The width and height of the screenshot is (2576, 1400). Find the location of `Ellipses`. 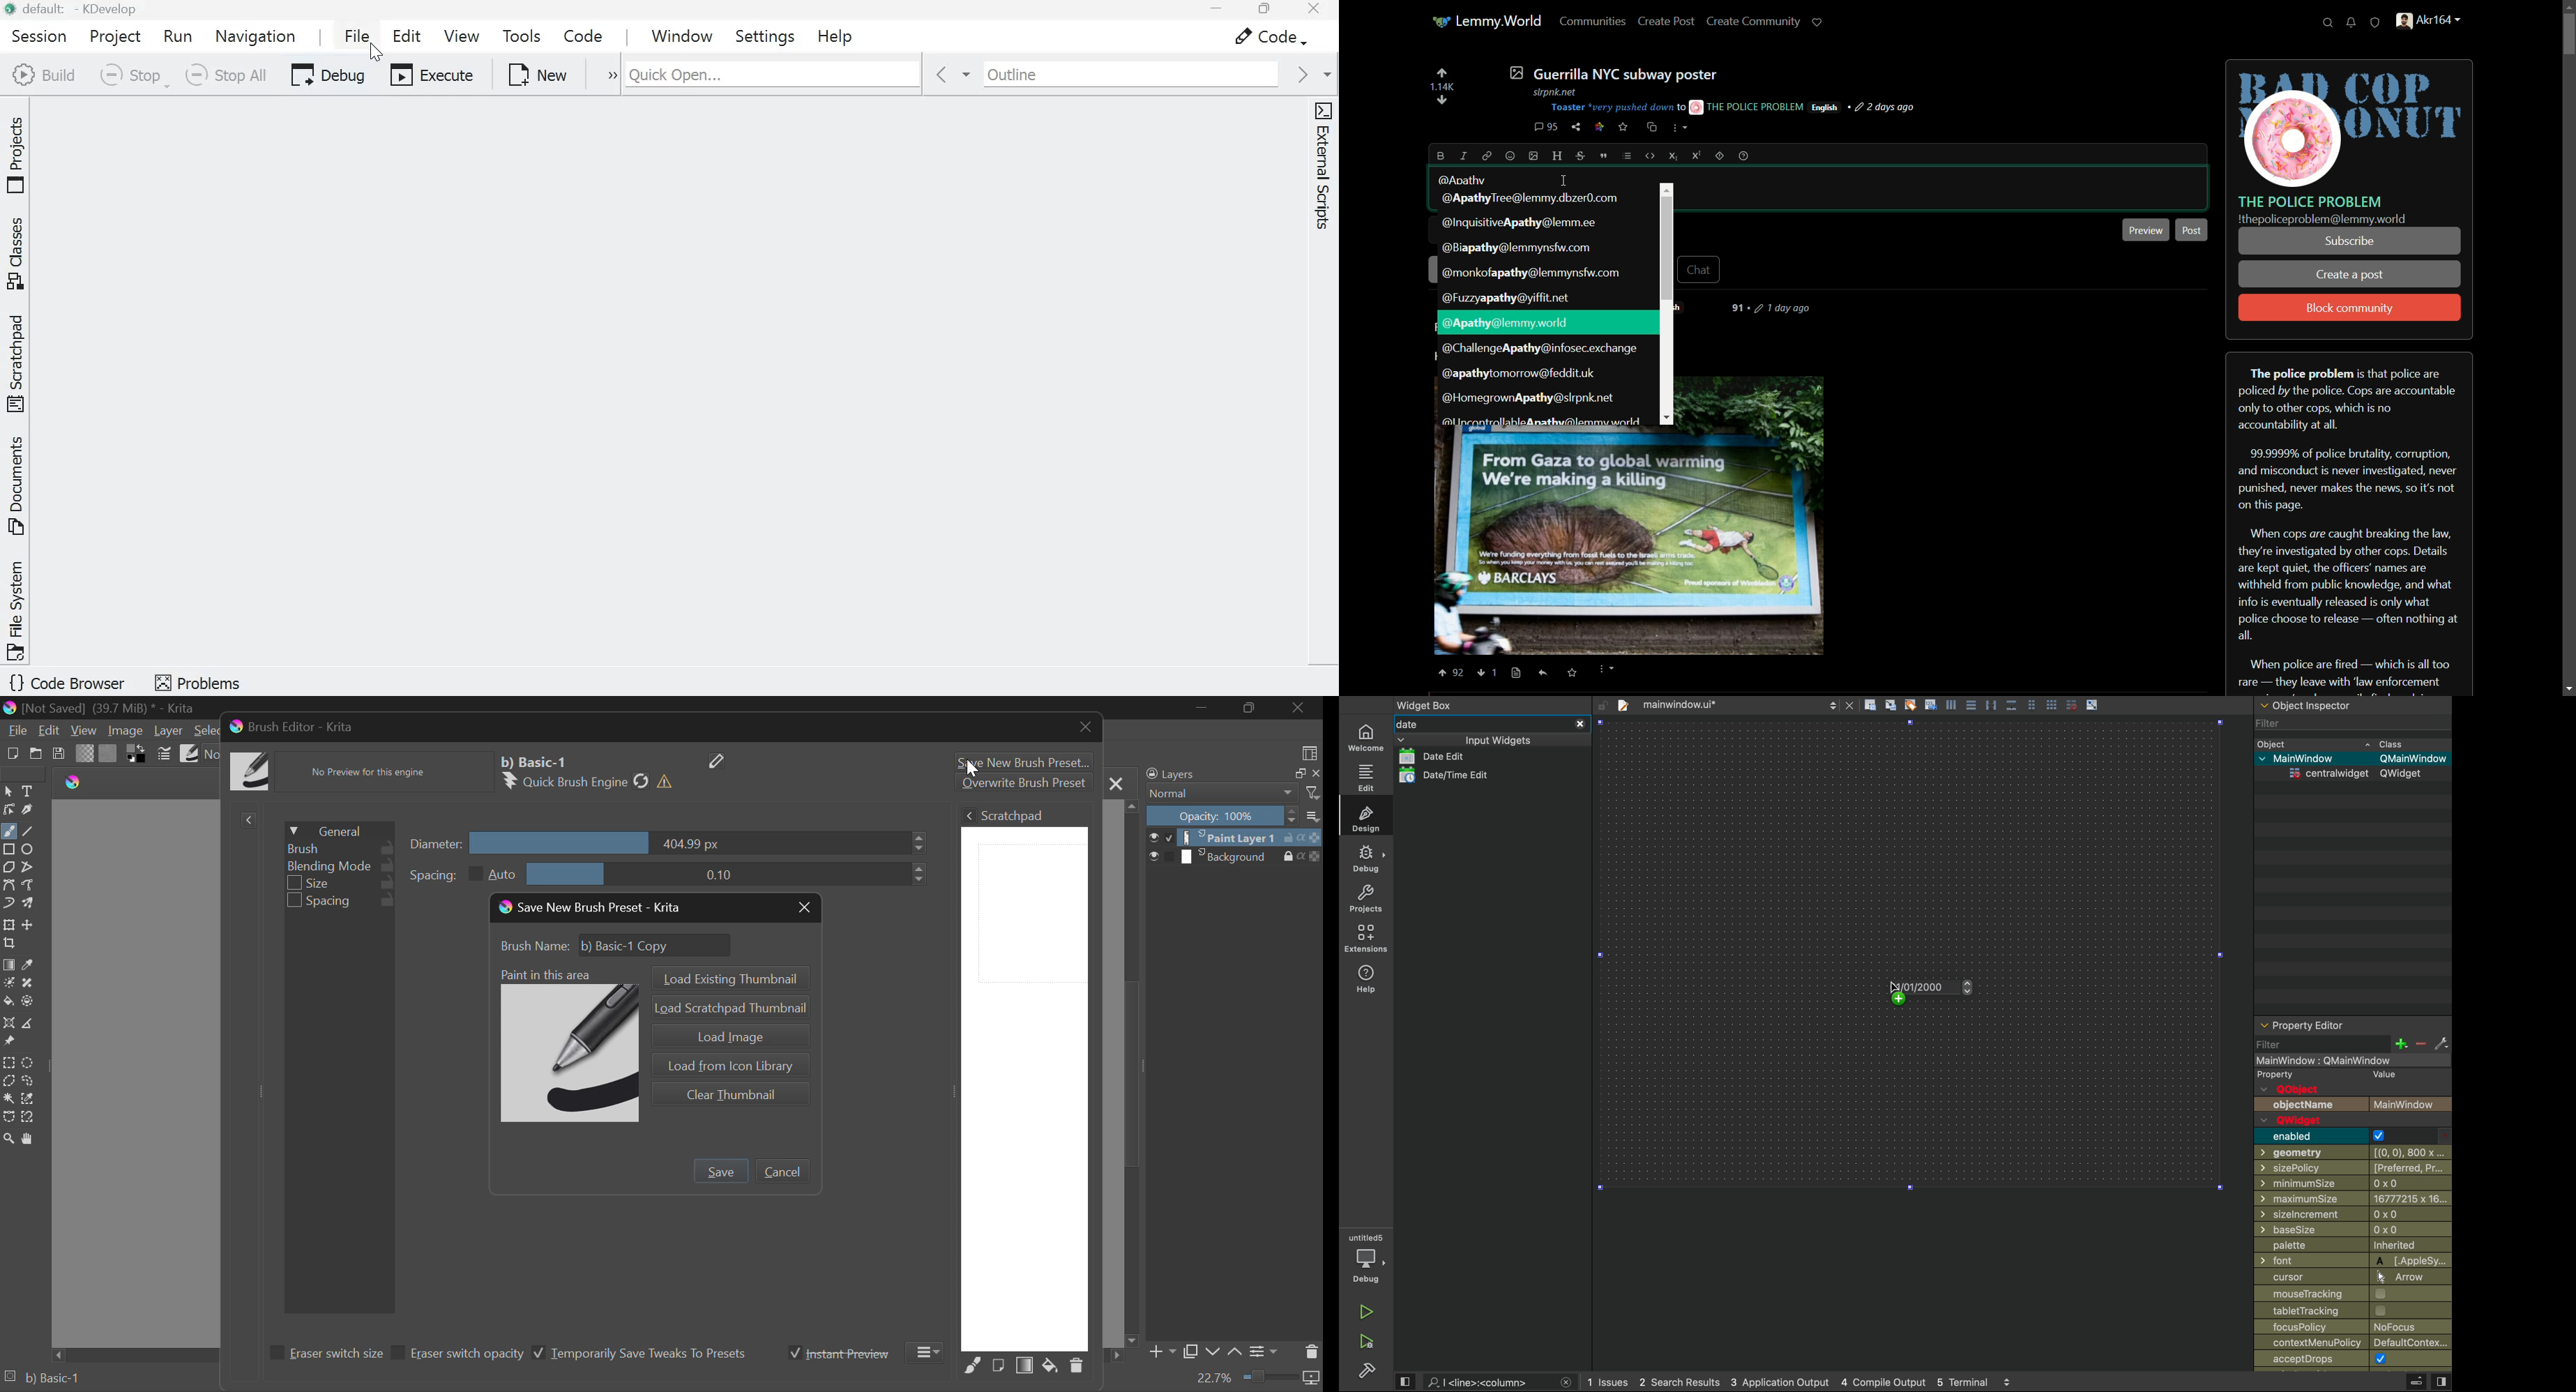

Ellipses is located at coordinates (30, 850).